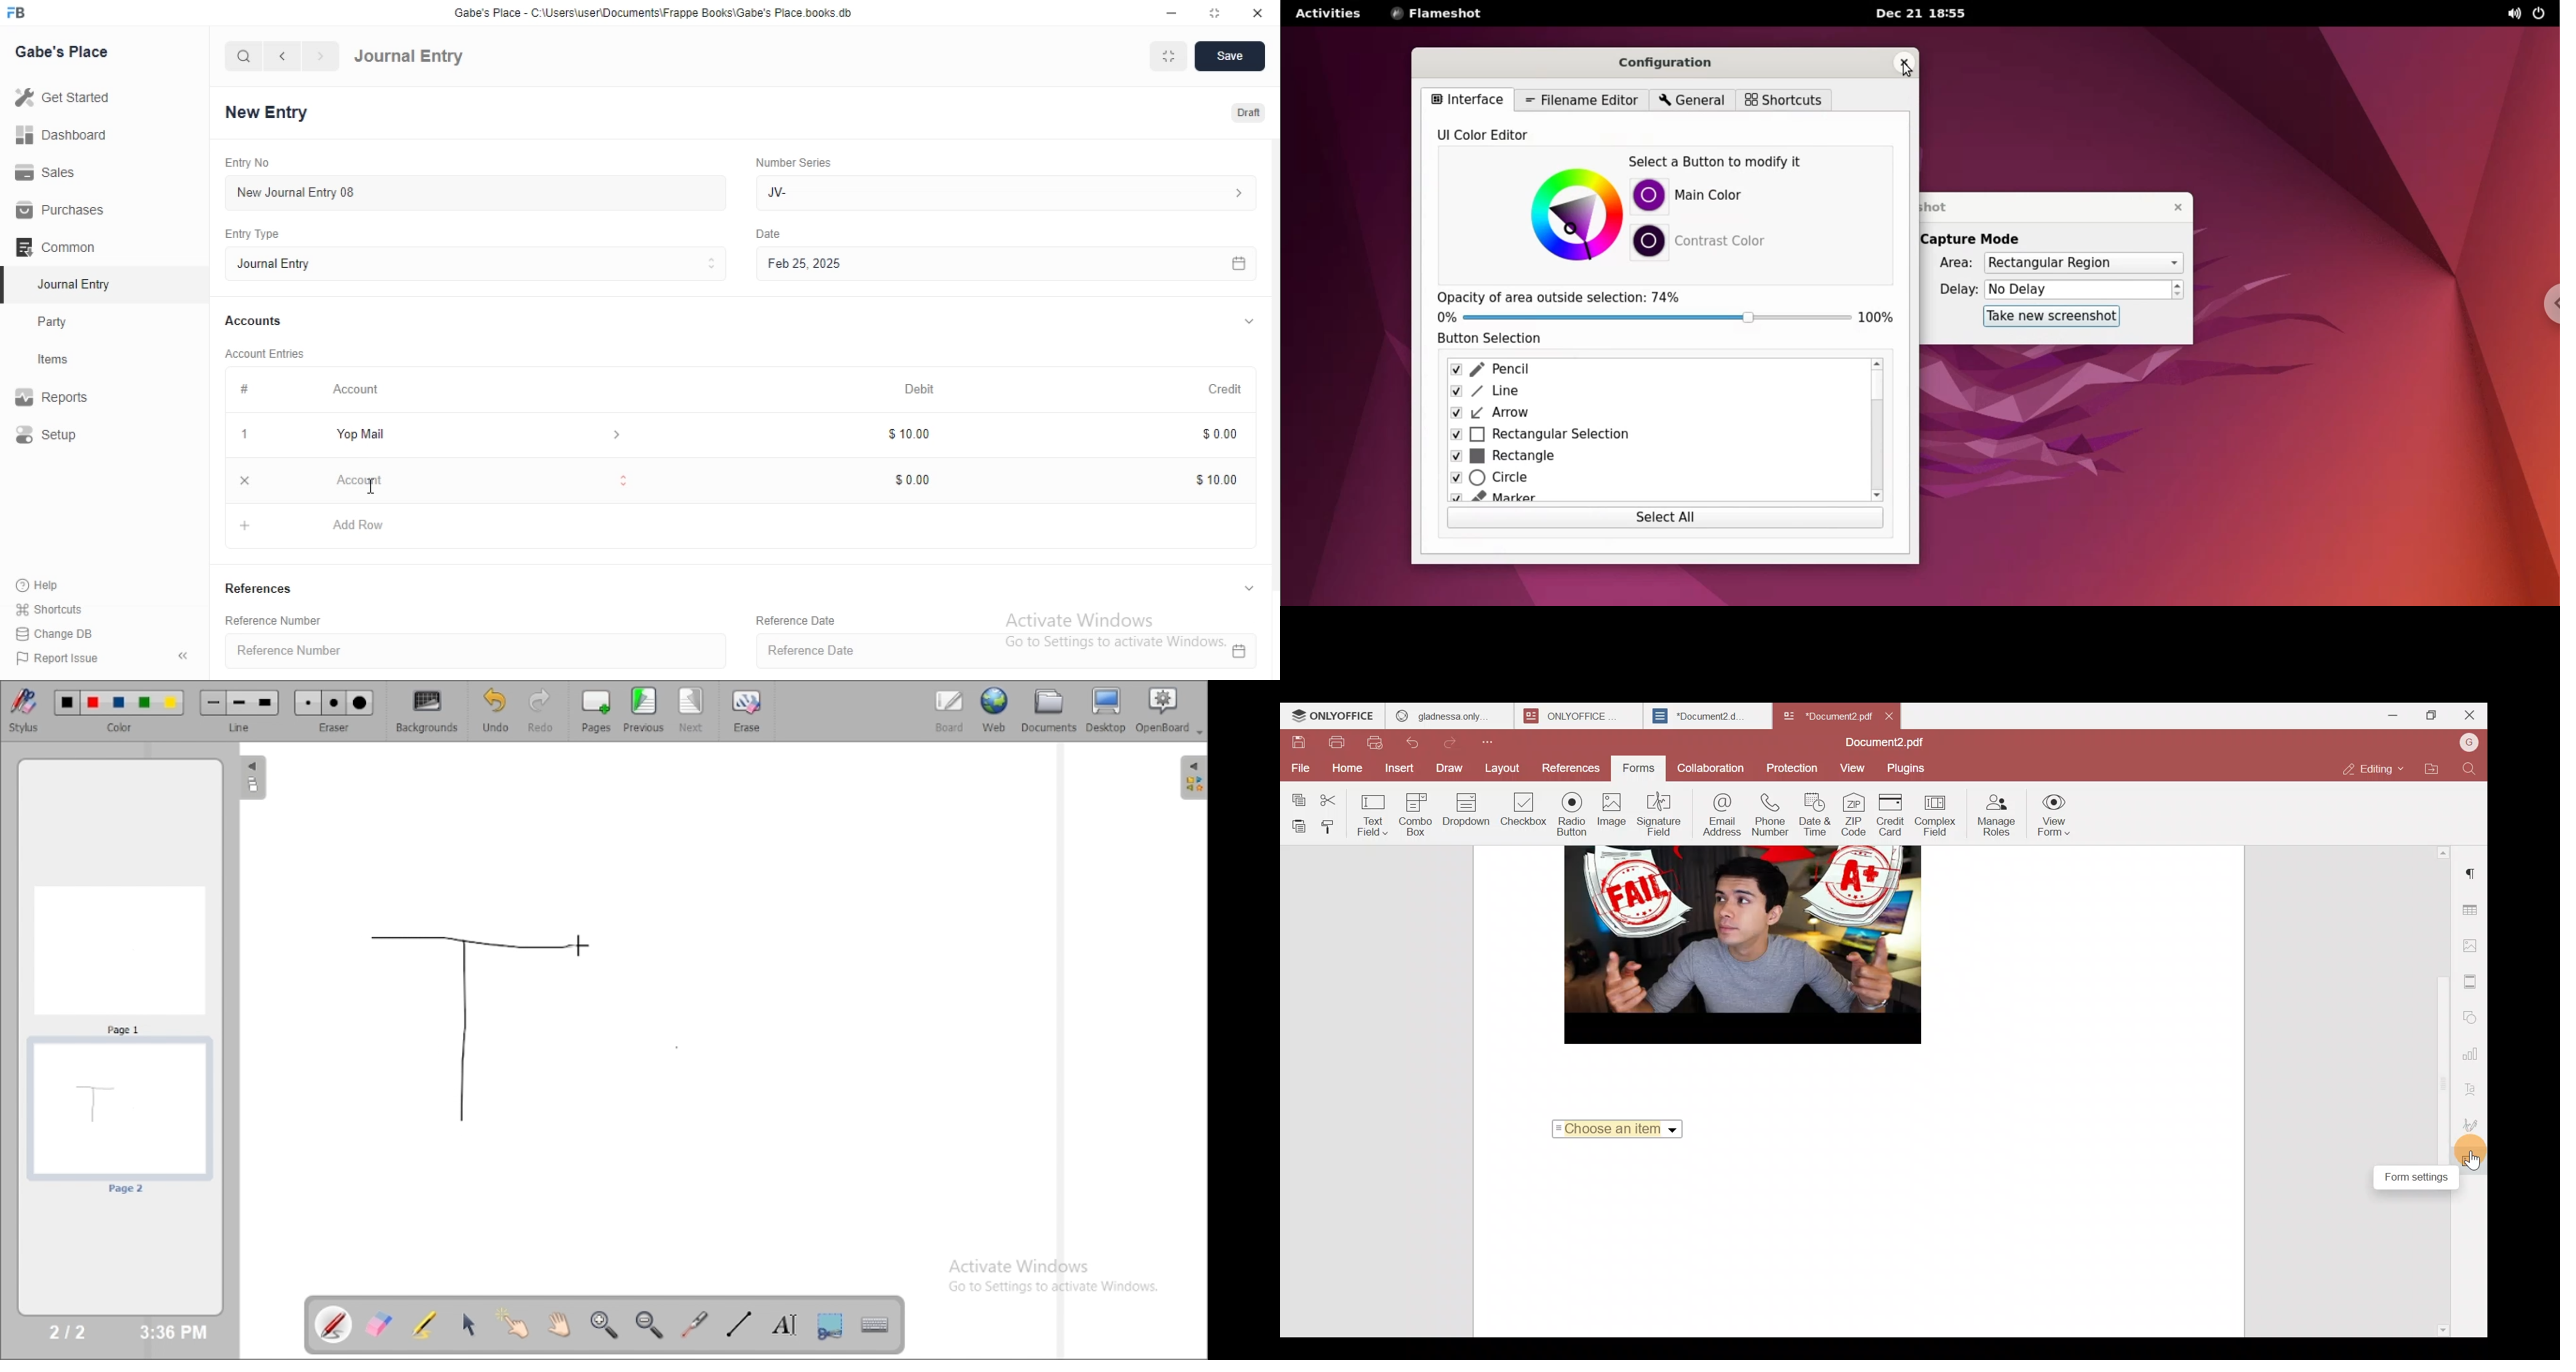  I want to click on Report Issue, so click(67, 658).